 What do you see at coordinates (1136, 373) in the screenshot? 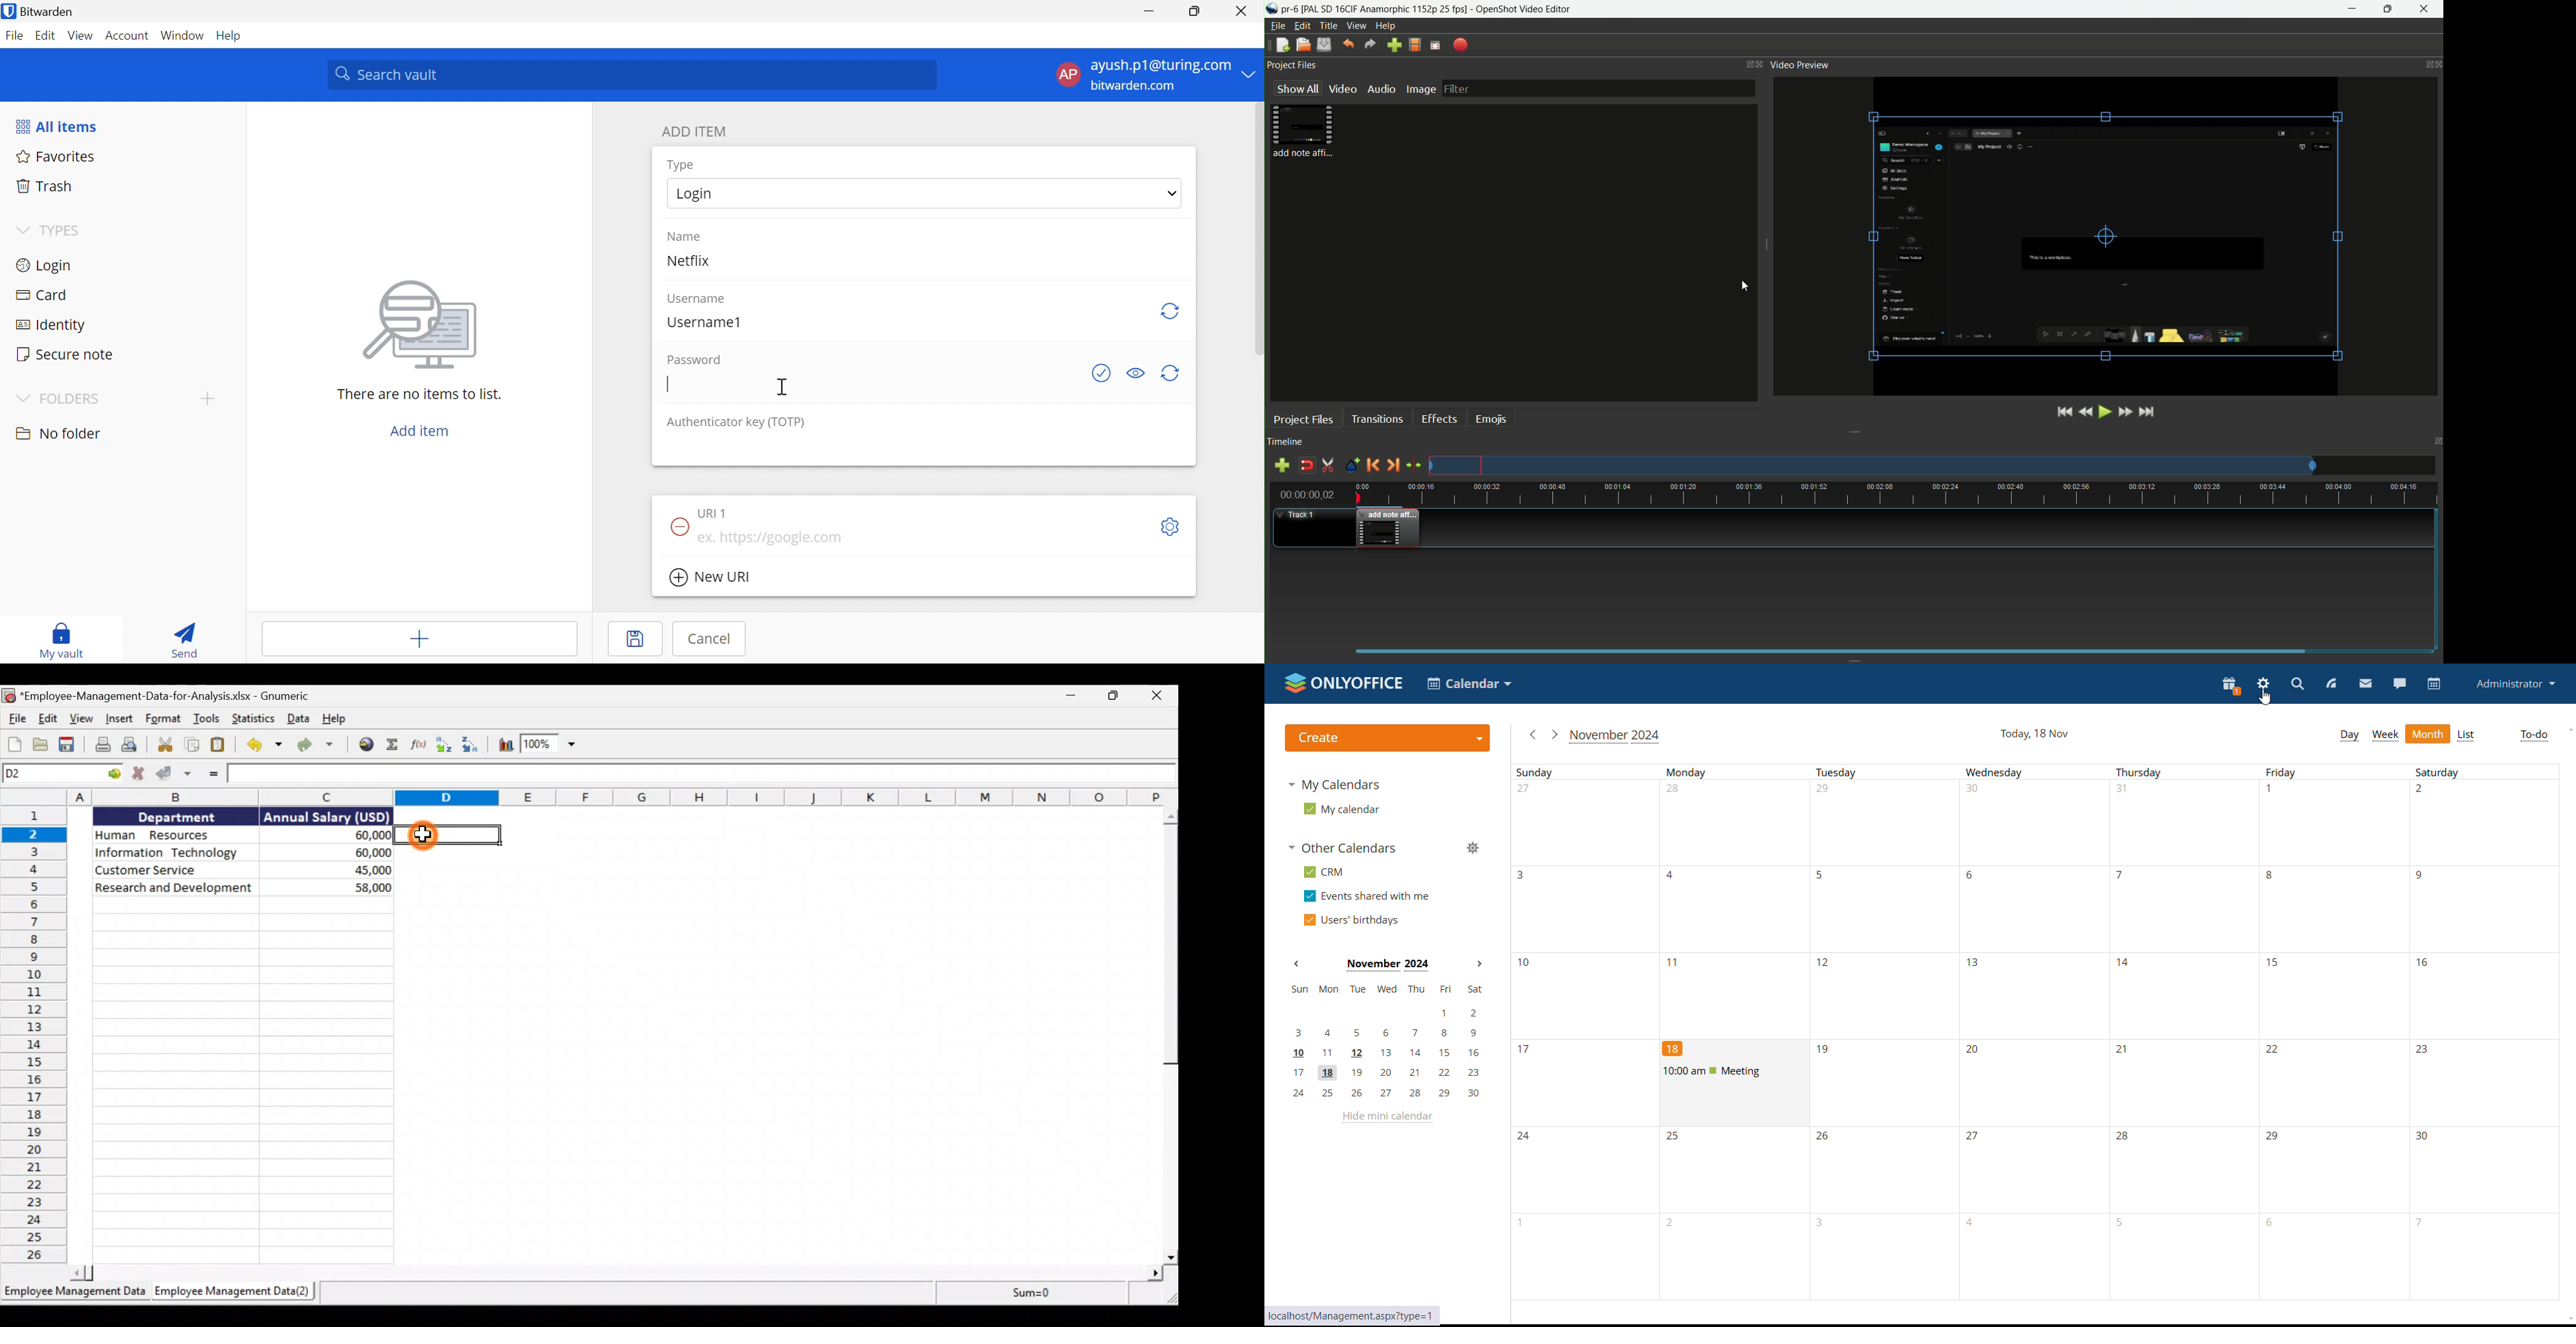
I see `Toggle visibility` at bounding box center [1136, 373].